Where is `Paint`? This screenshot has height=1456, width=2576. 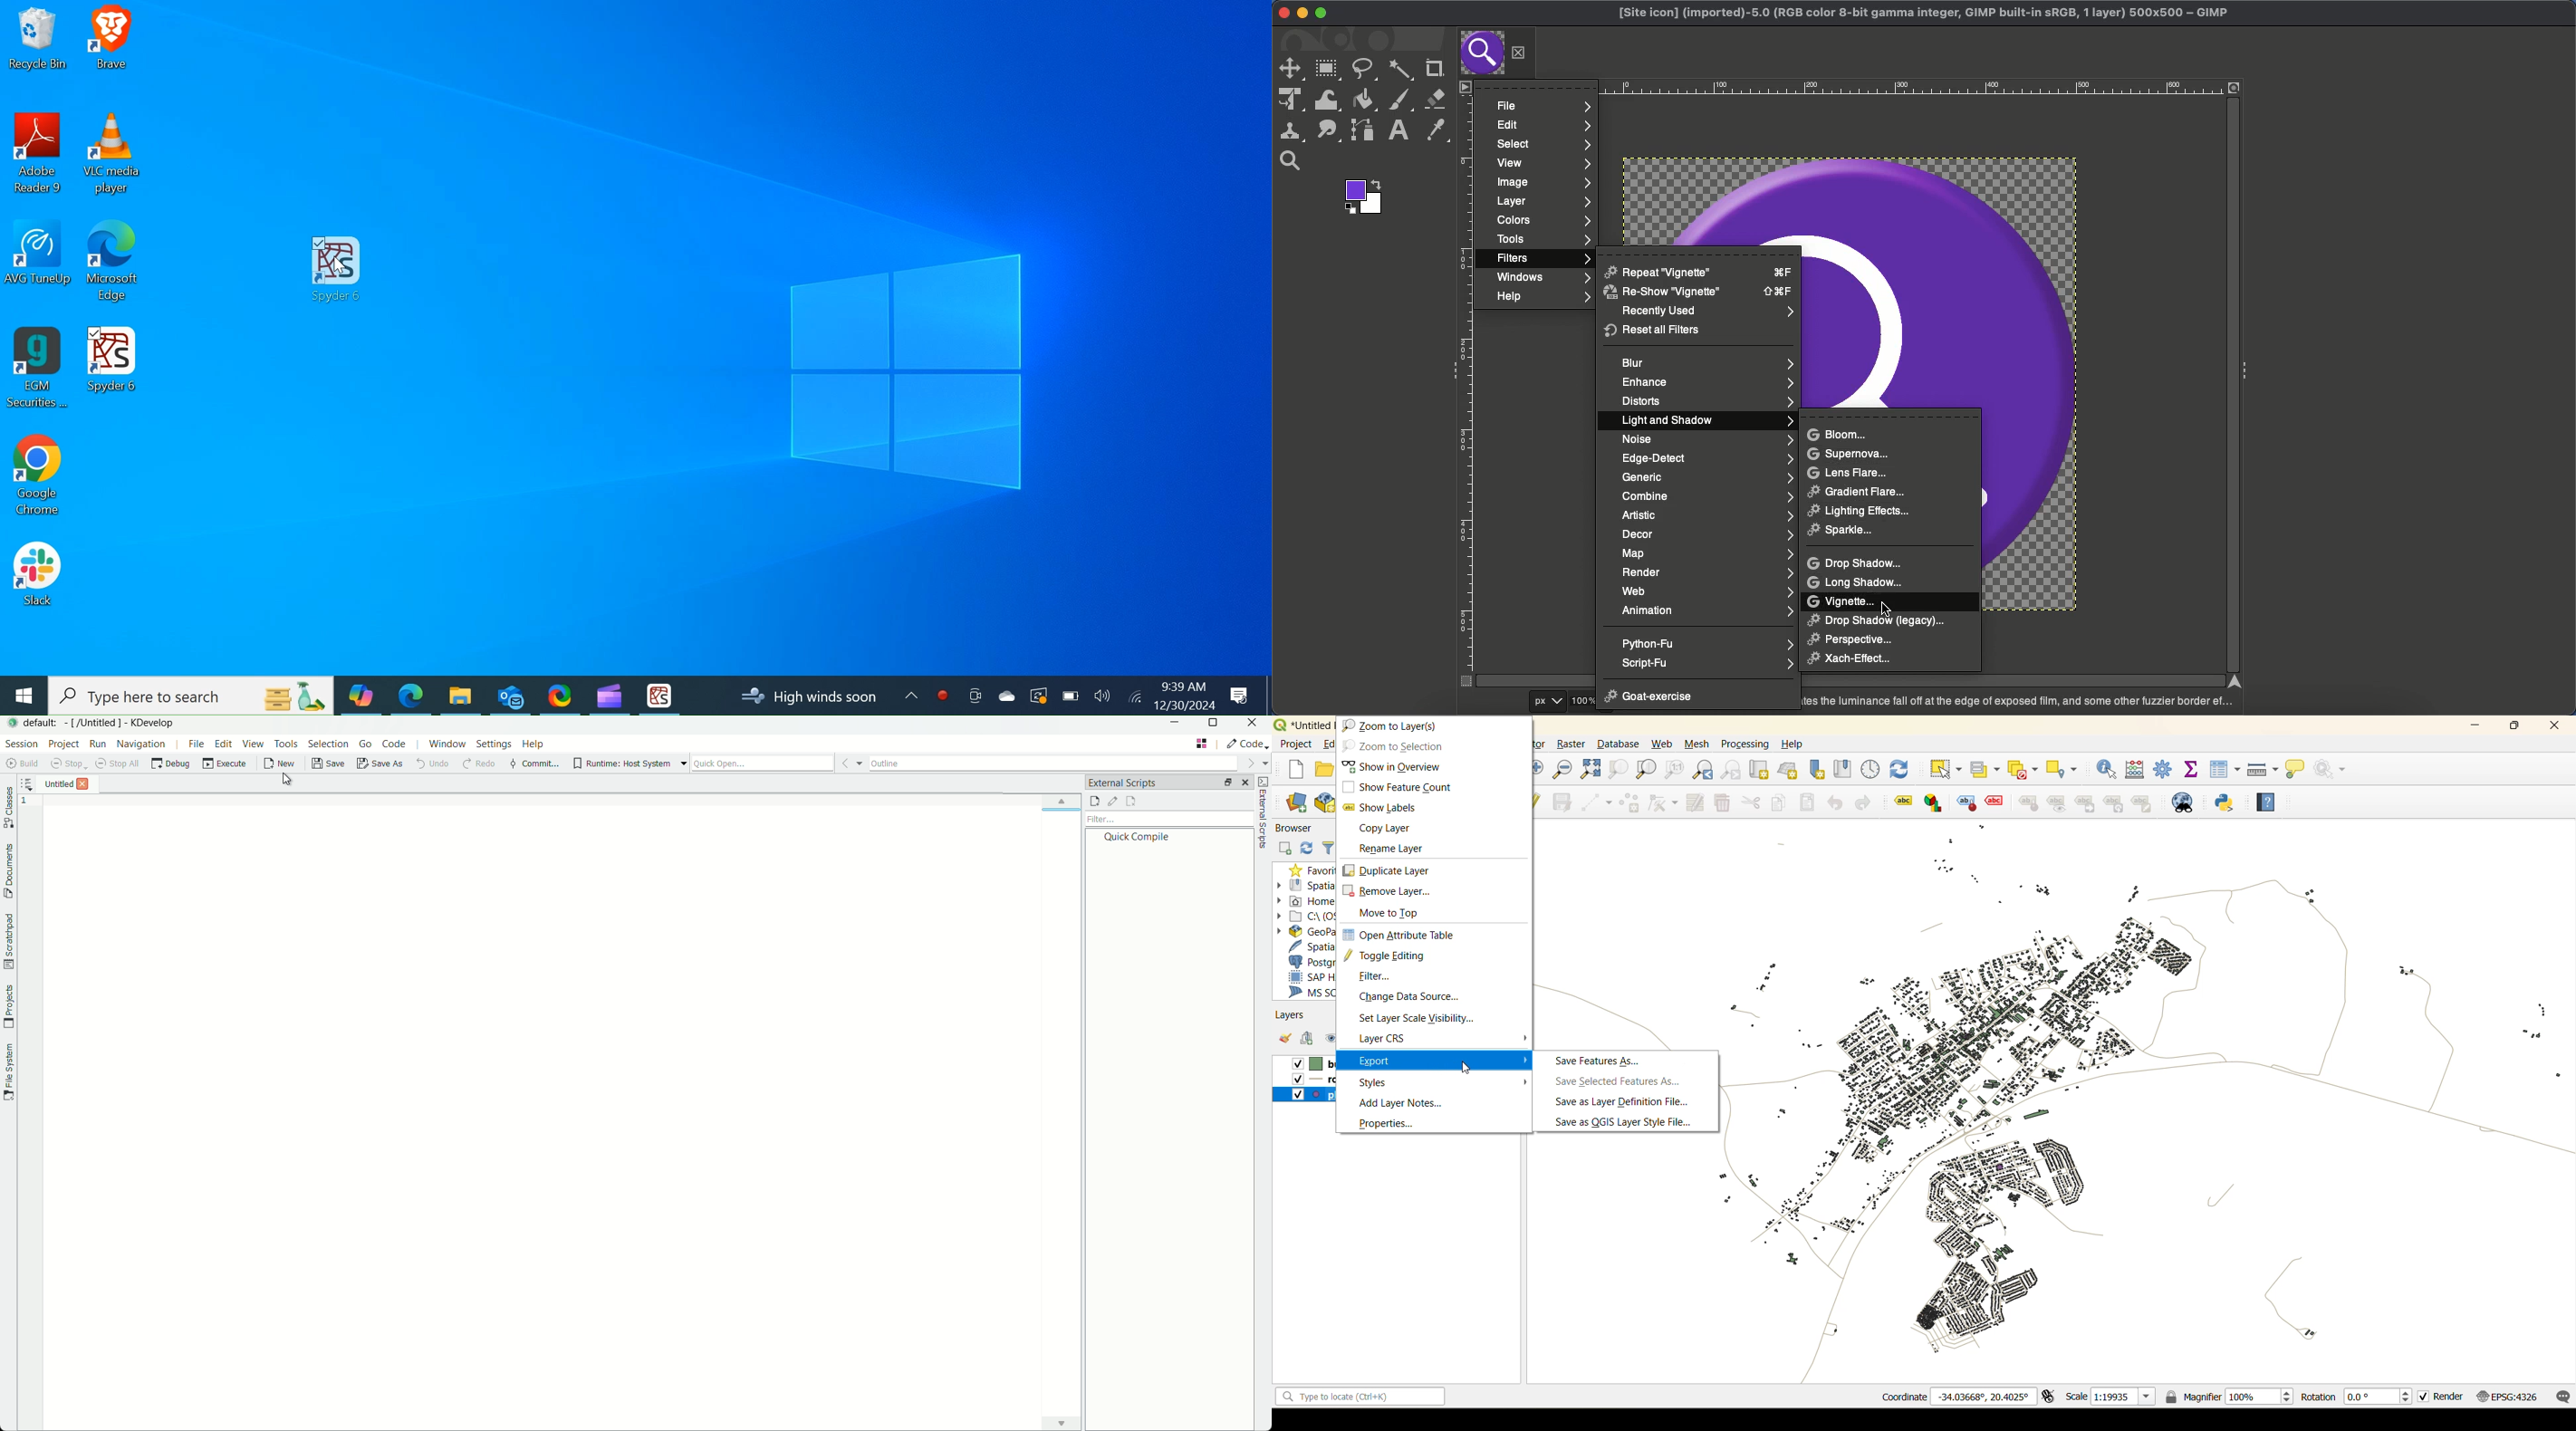
Paint is located at coordinates (1399, 101).